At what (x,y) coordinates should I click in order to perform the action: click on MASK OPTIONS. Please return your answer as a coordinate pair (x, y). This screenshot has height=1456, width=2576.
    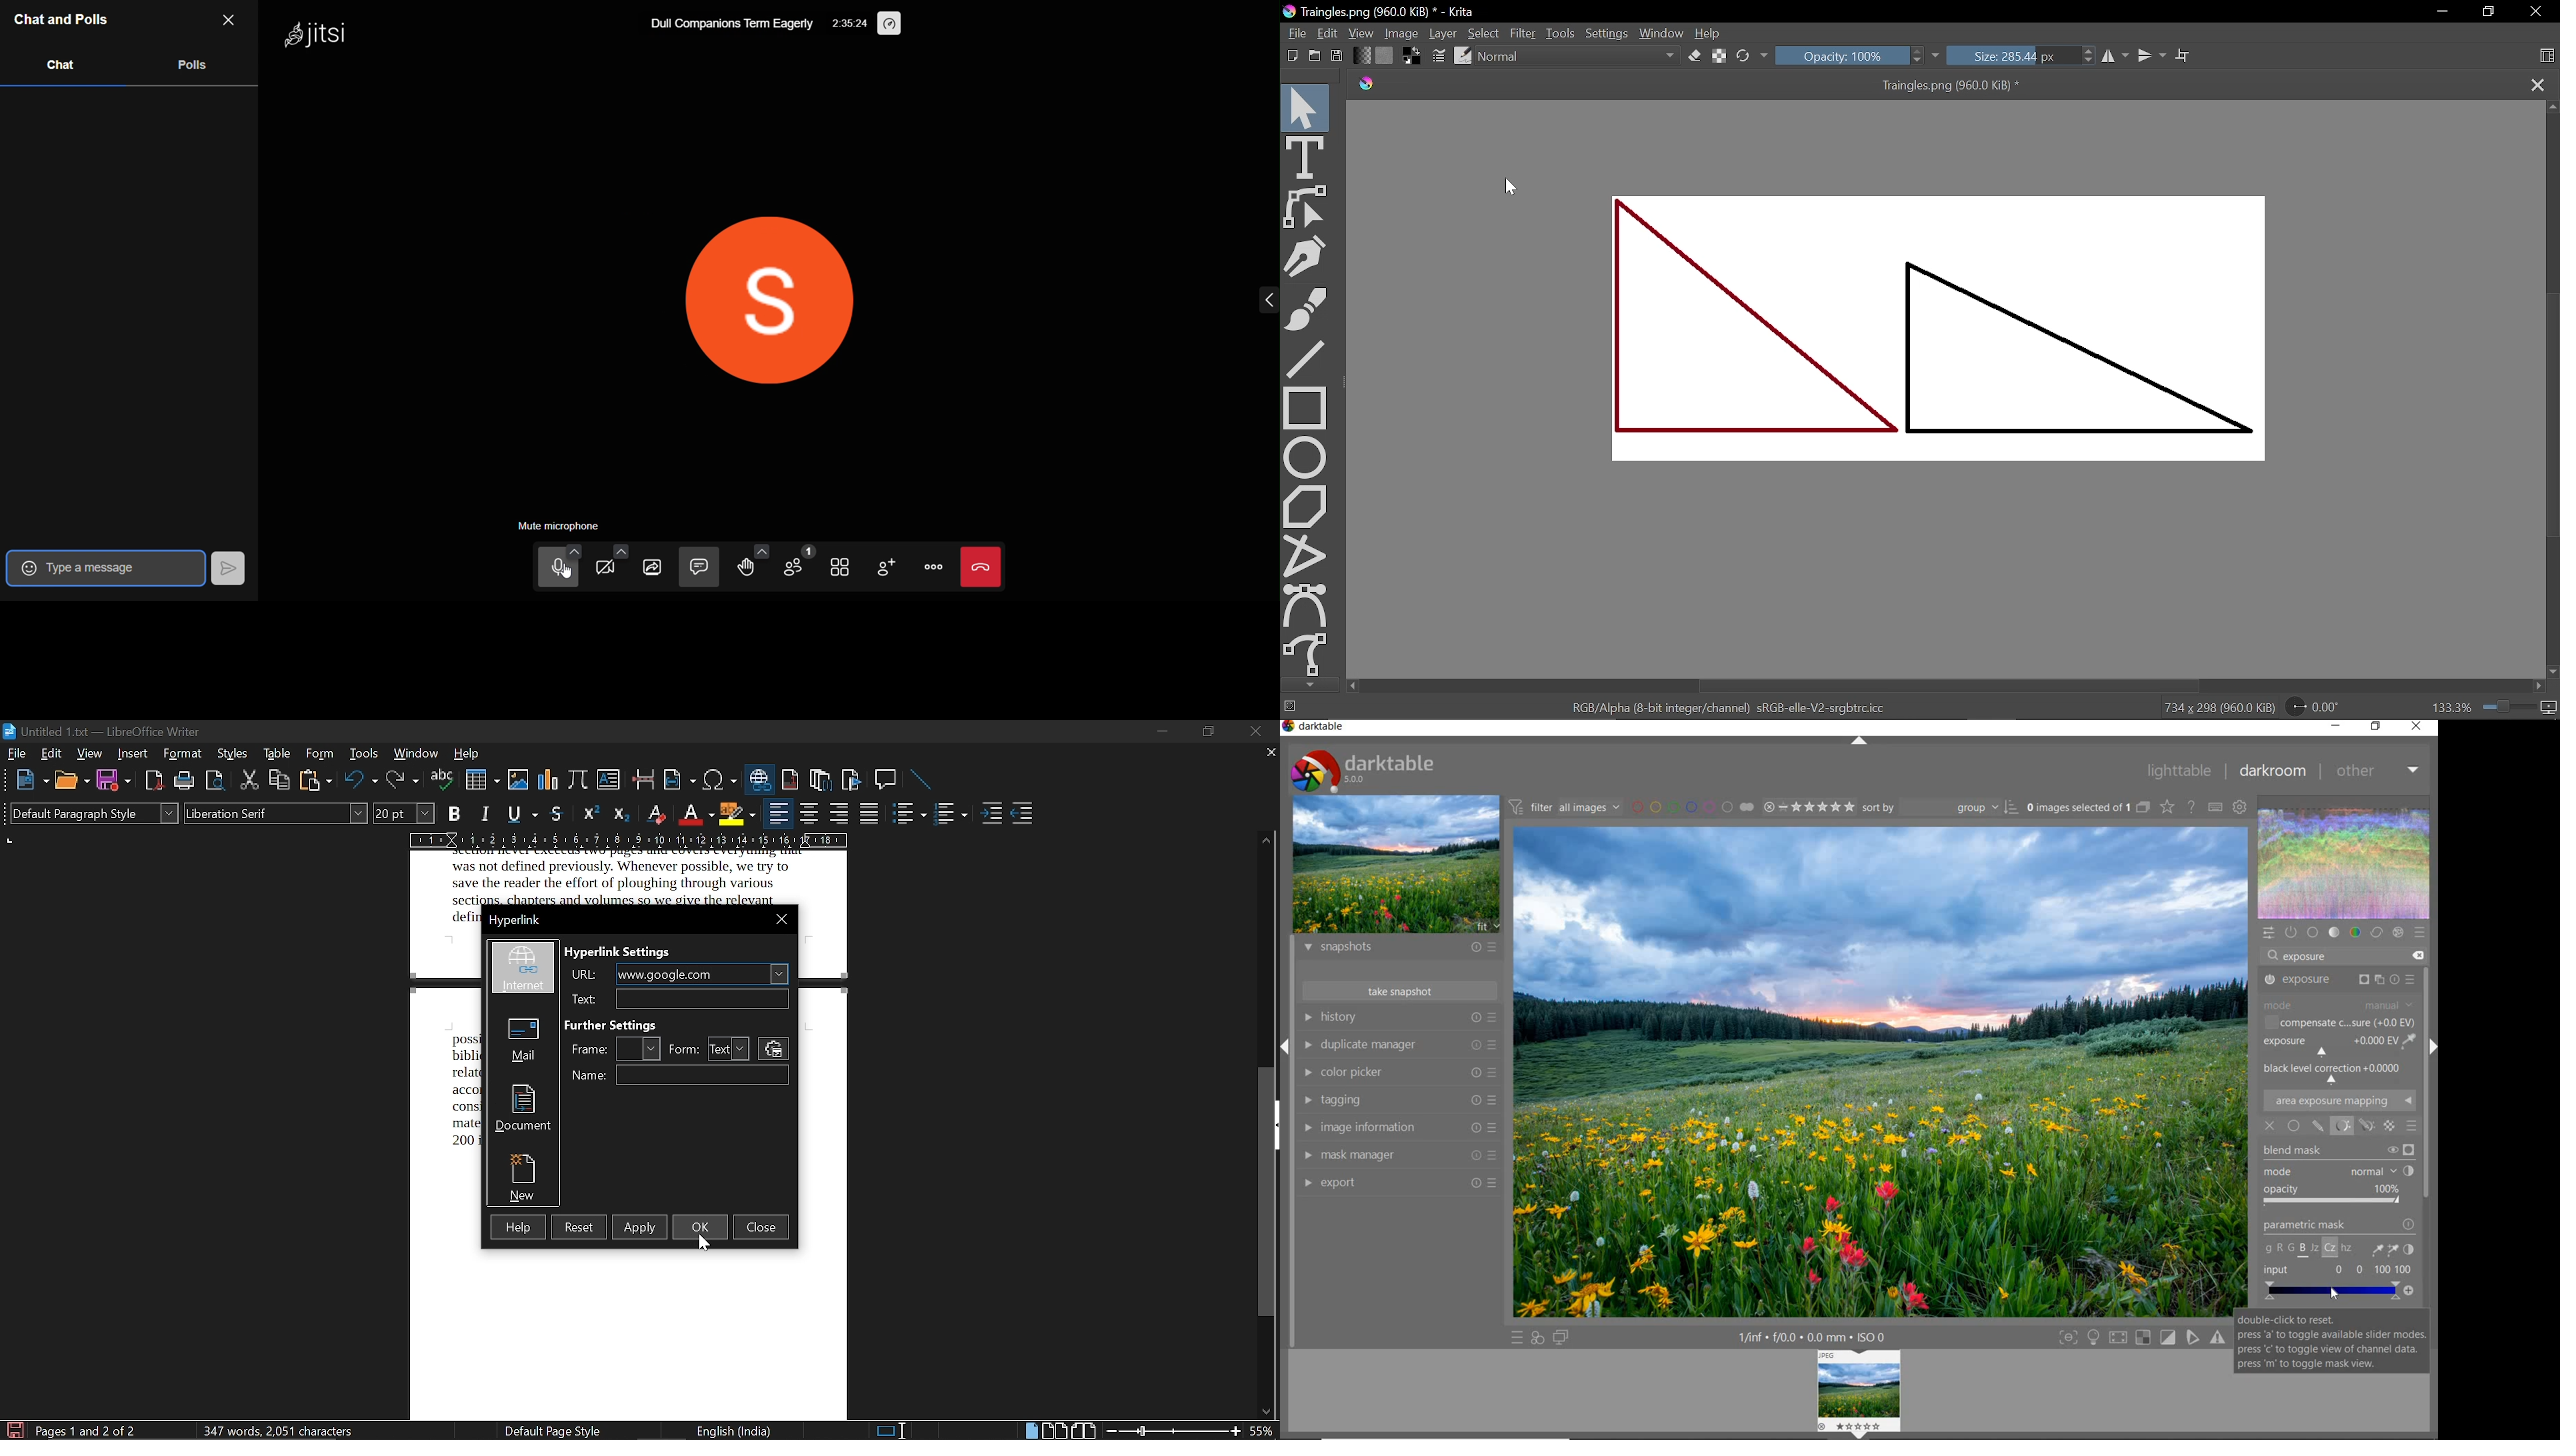
    Looking at the image, I should click on (2354, 1126).